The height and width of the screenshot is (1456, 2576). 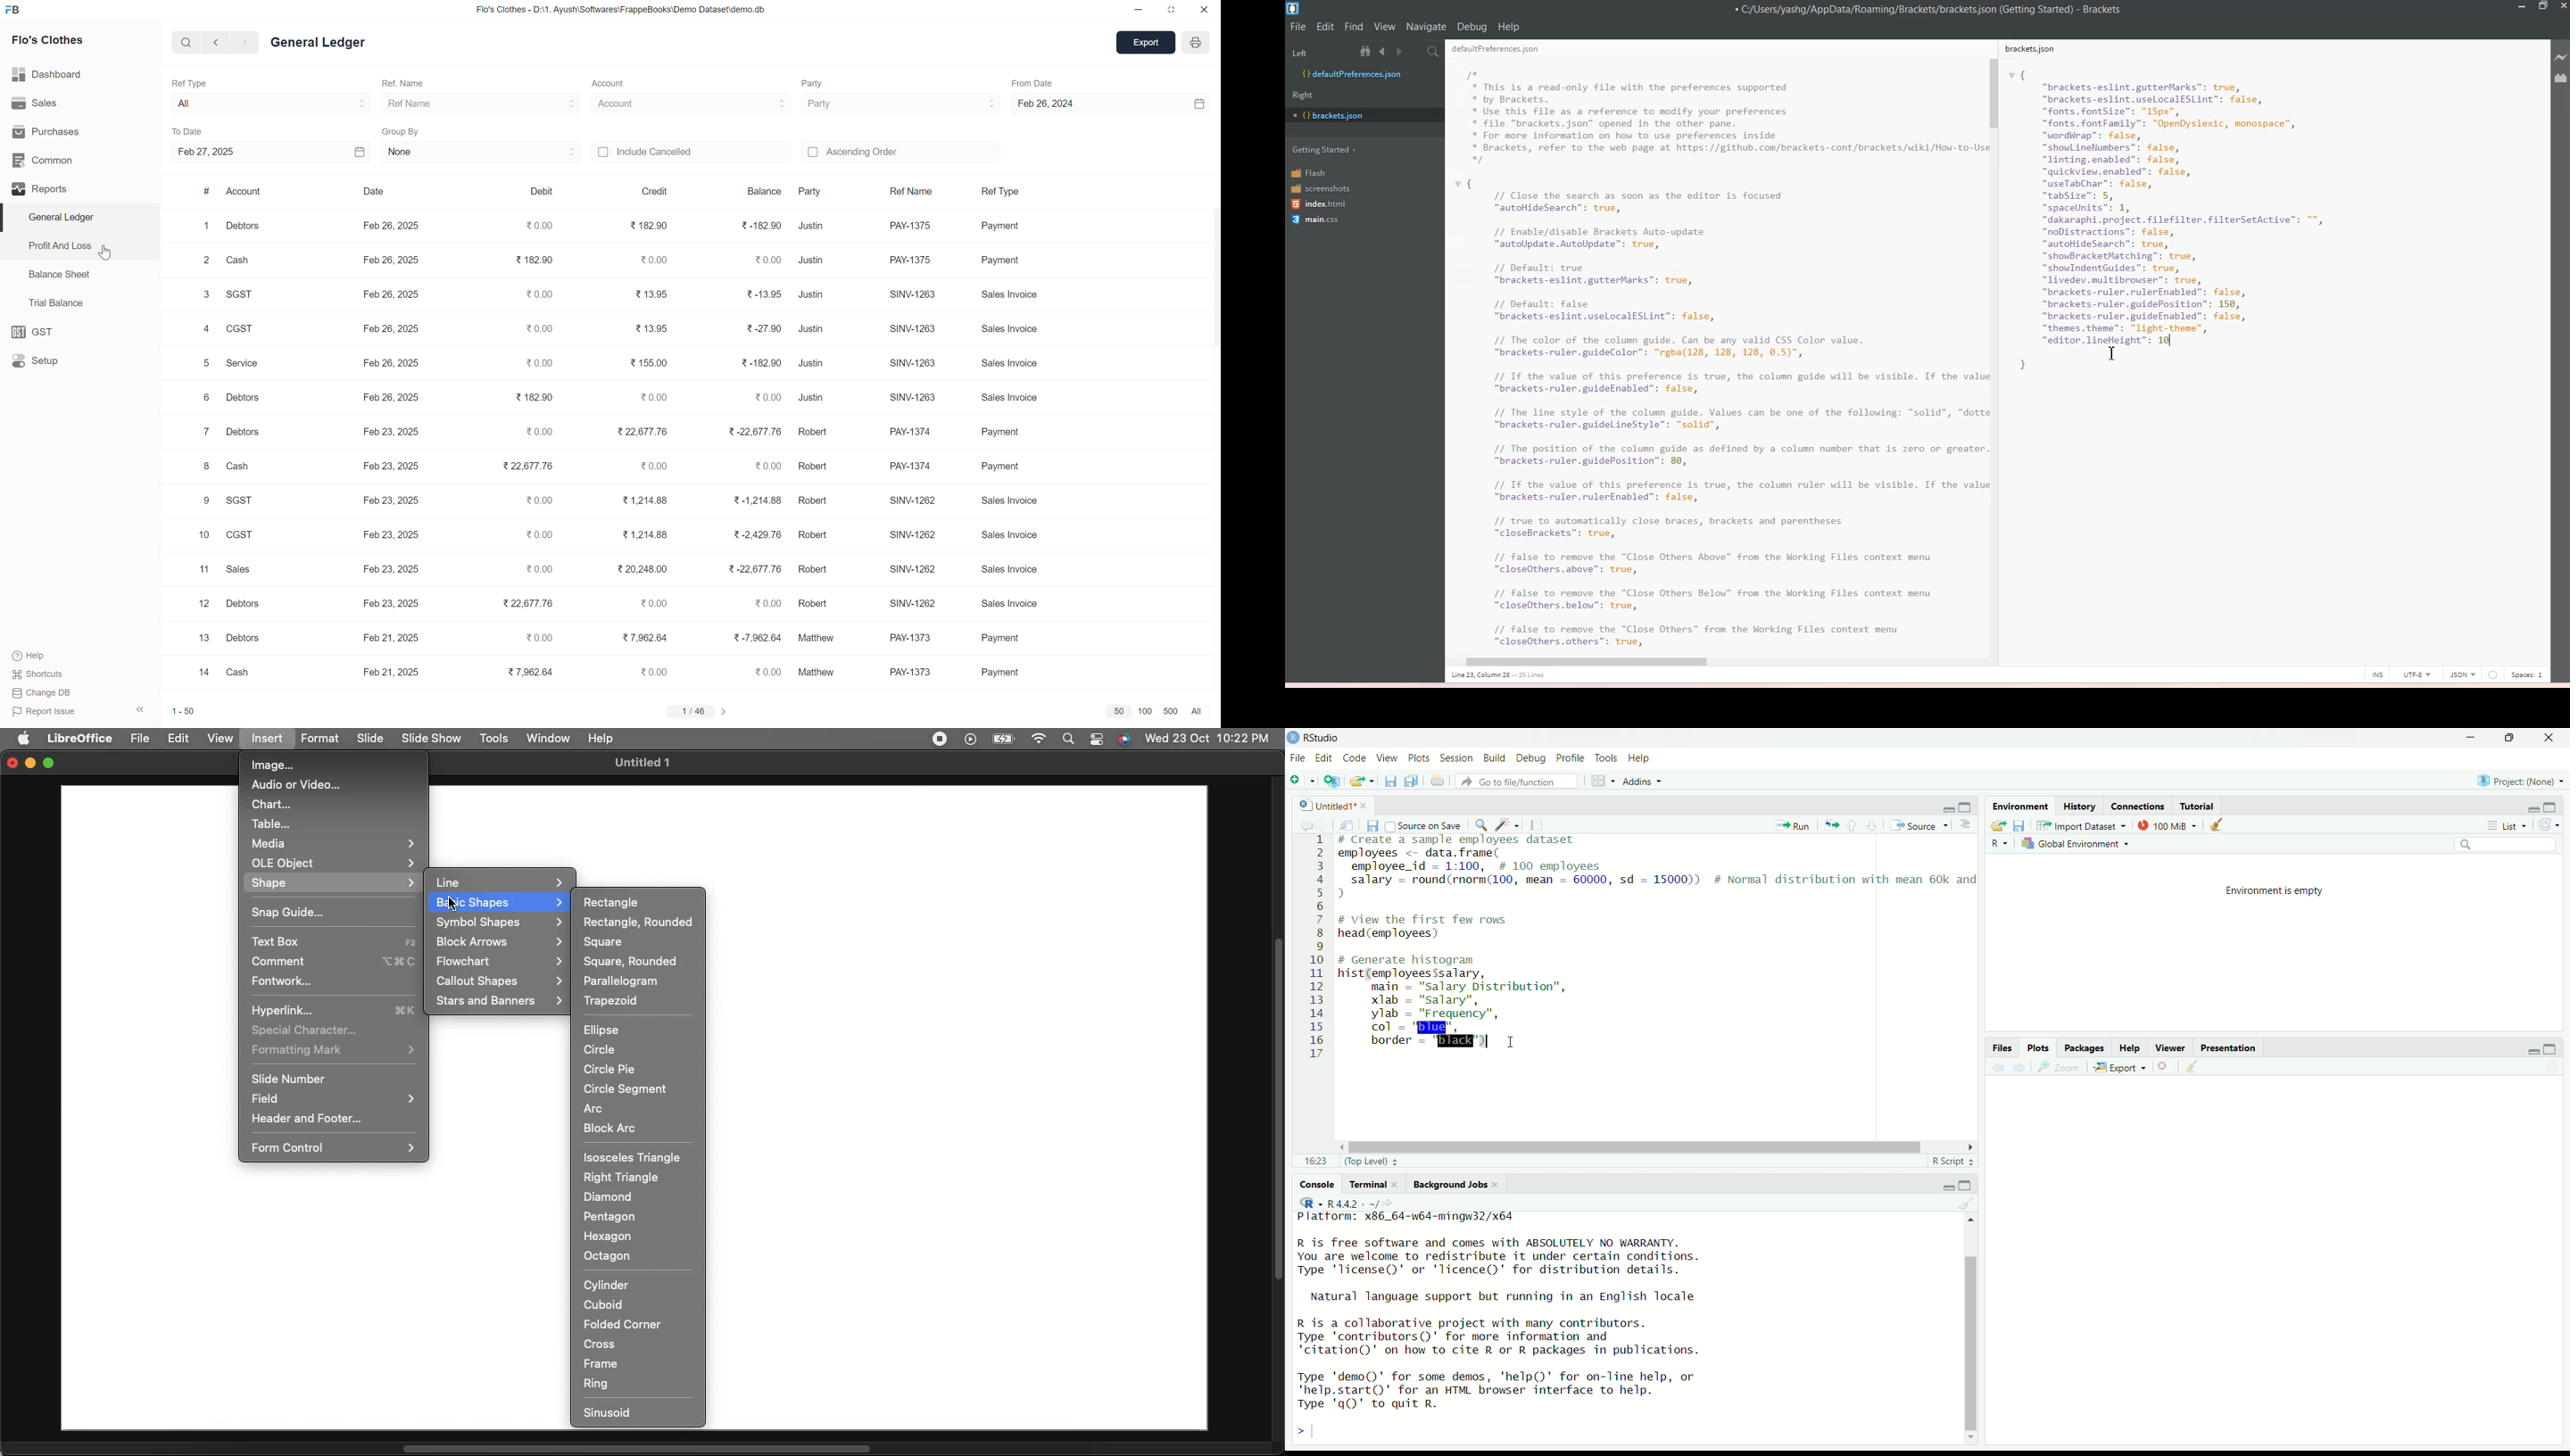 I want to click on Party, so click(x=818, y=83).